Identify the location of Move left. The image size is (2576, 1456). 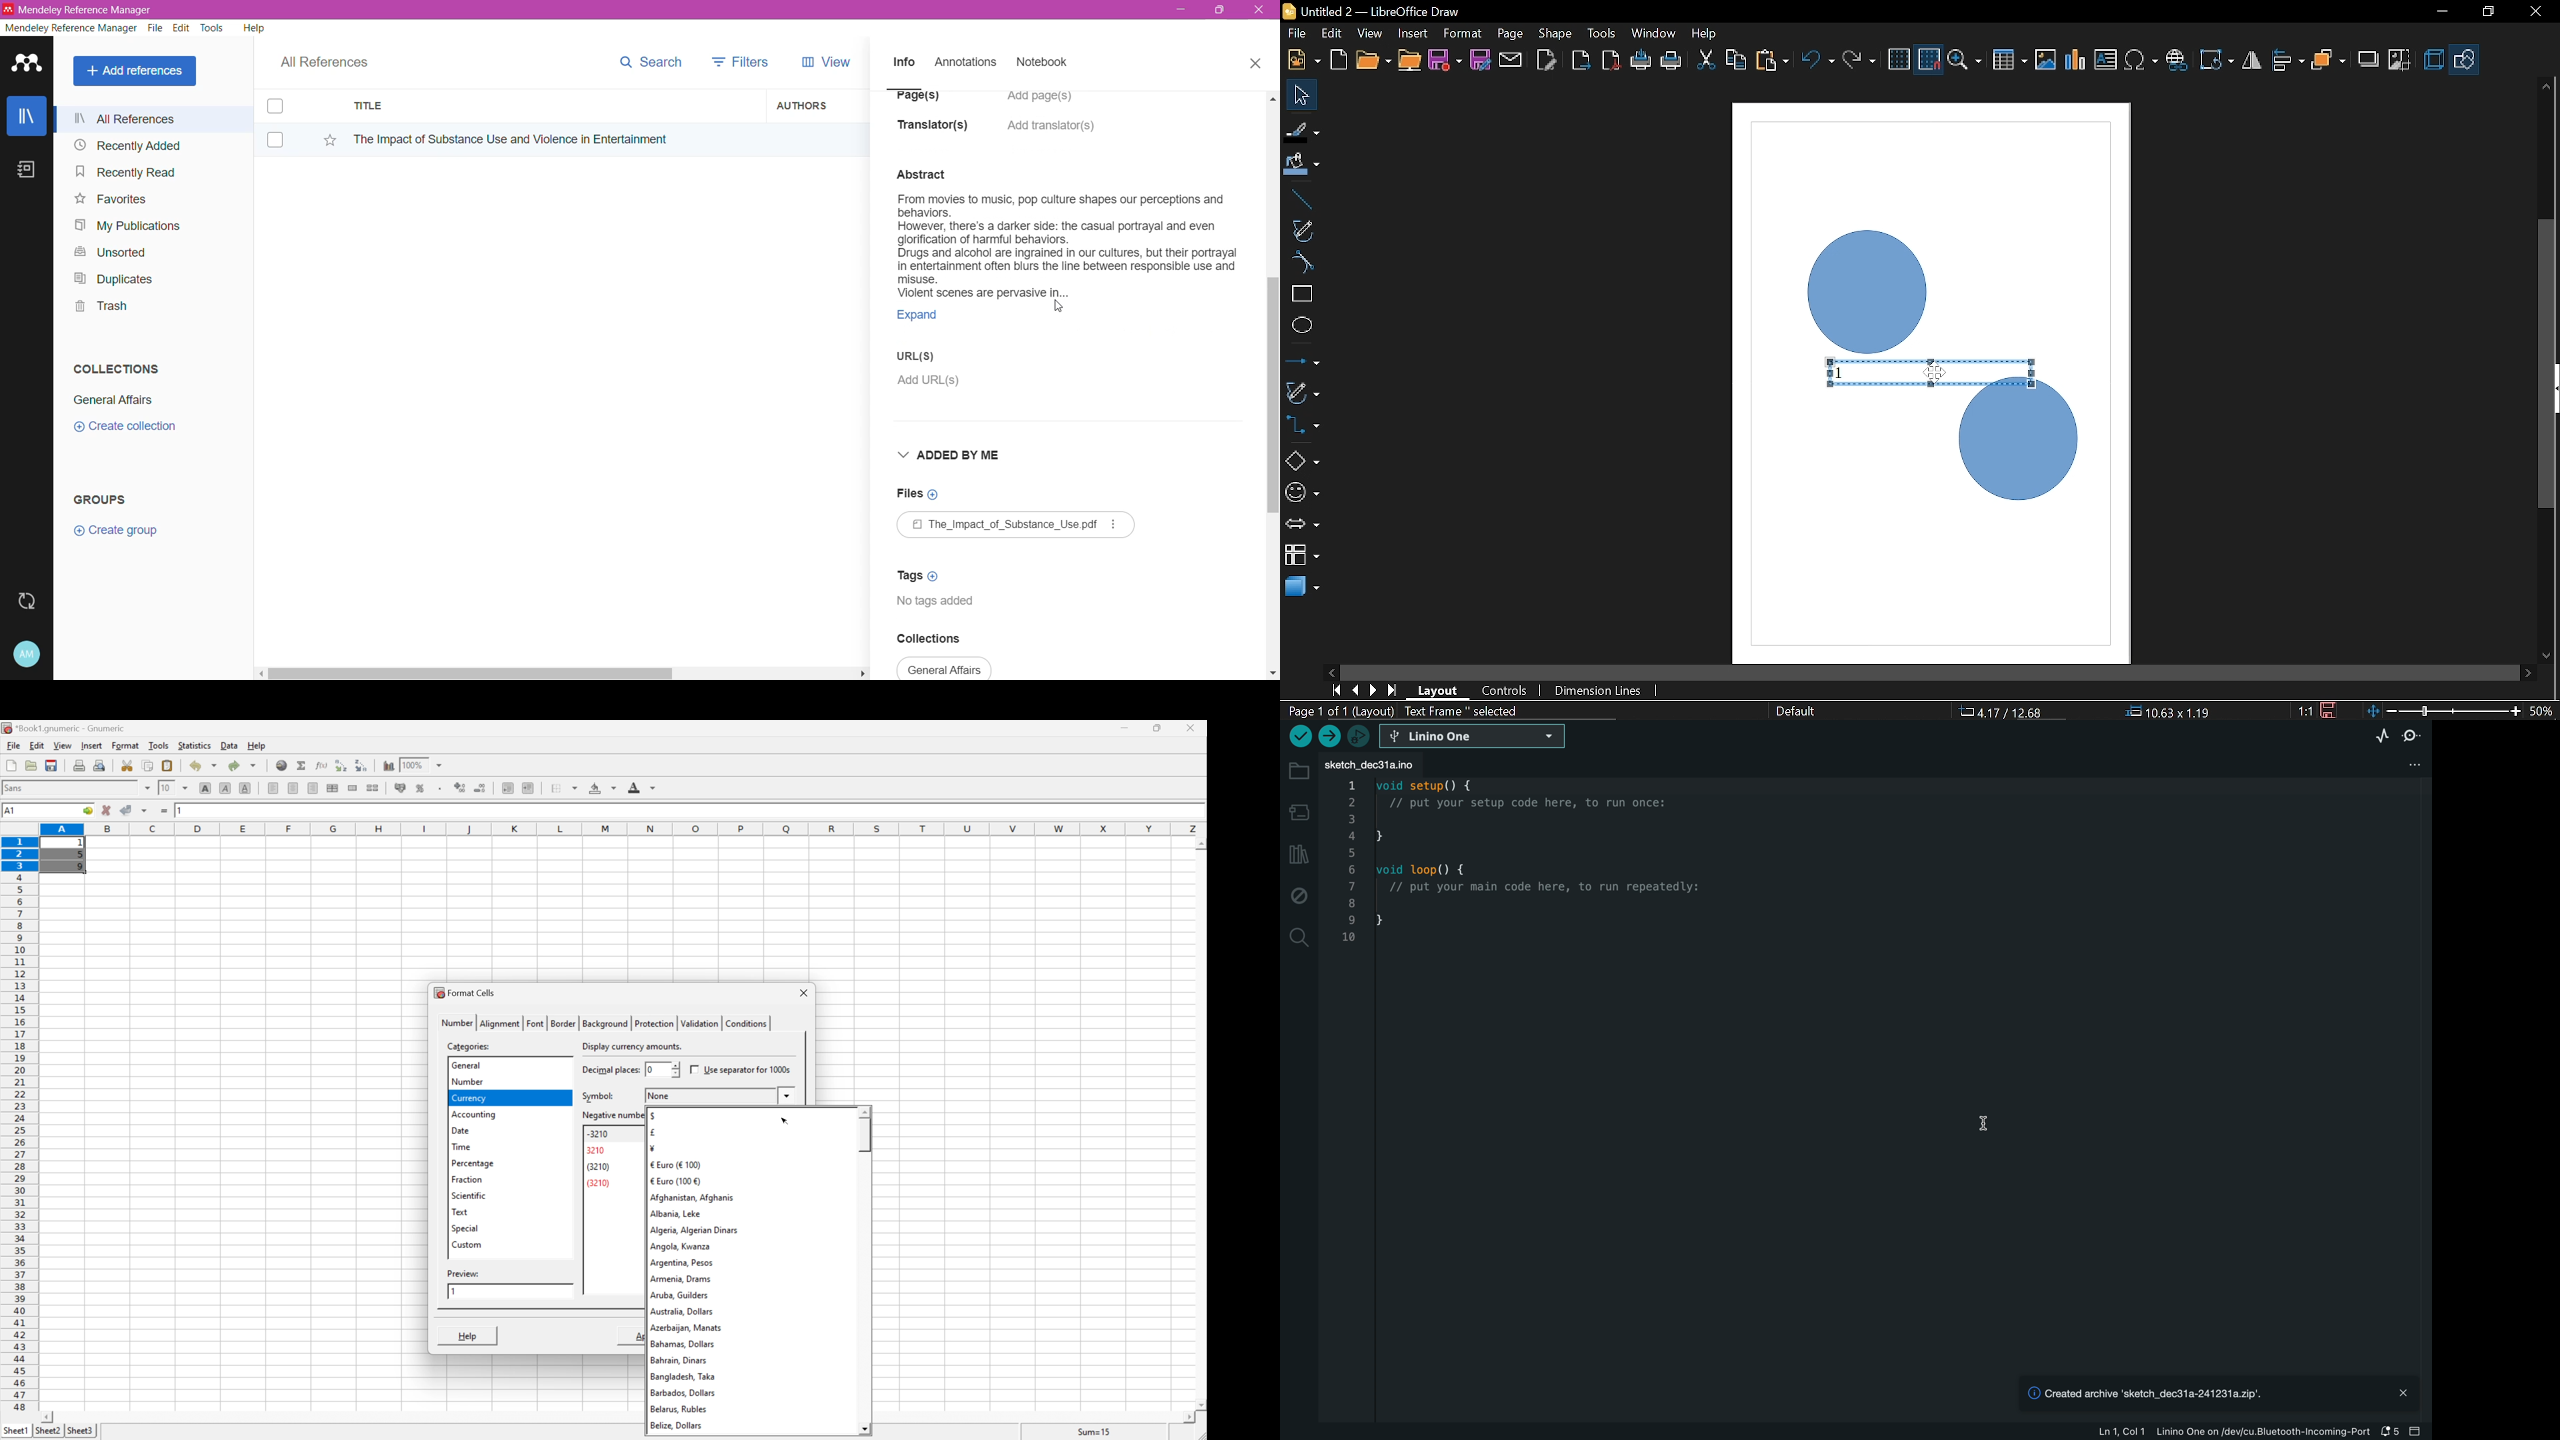
(1330, 669).